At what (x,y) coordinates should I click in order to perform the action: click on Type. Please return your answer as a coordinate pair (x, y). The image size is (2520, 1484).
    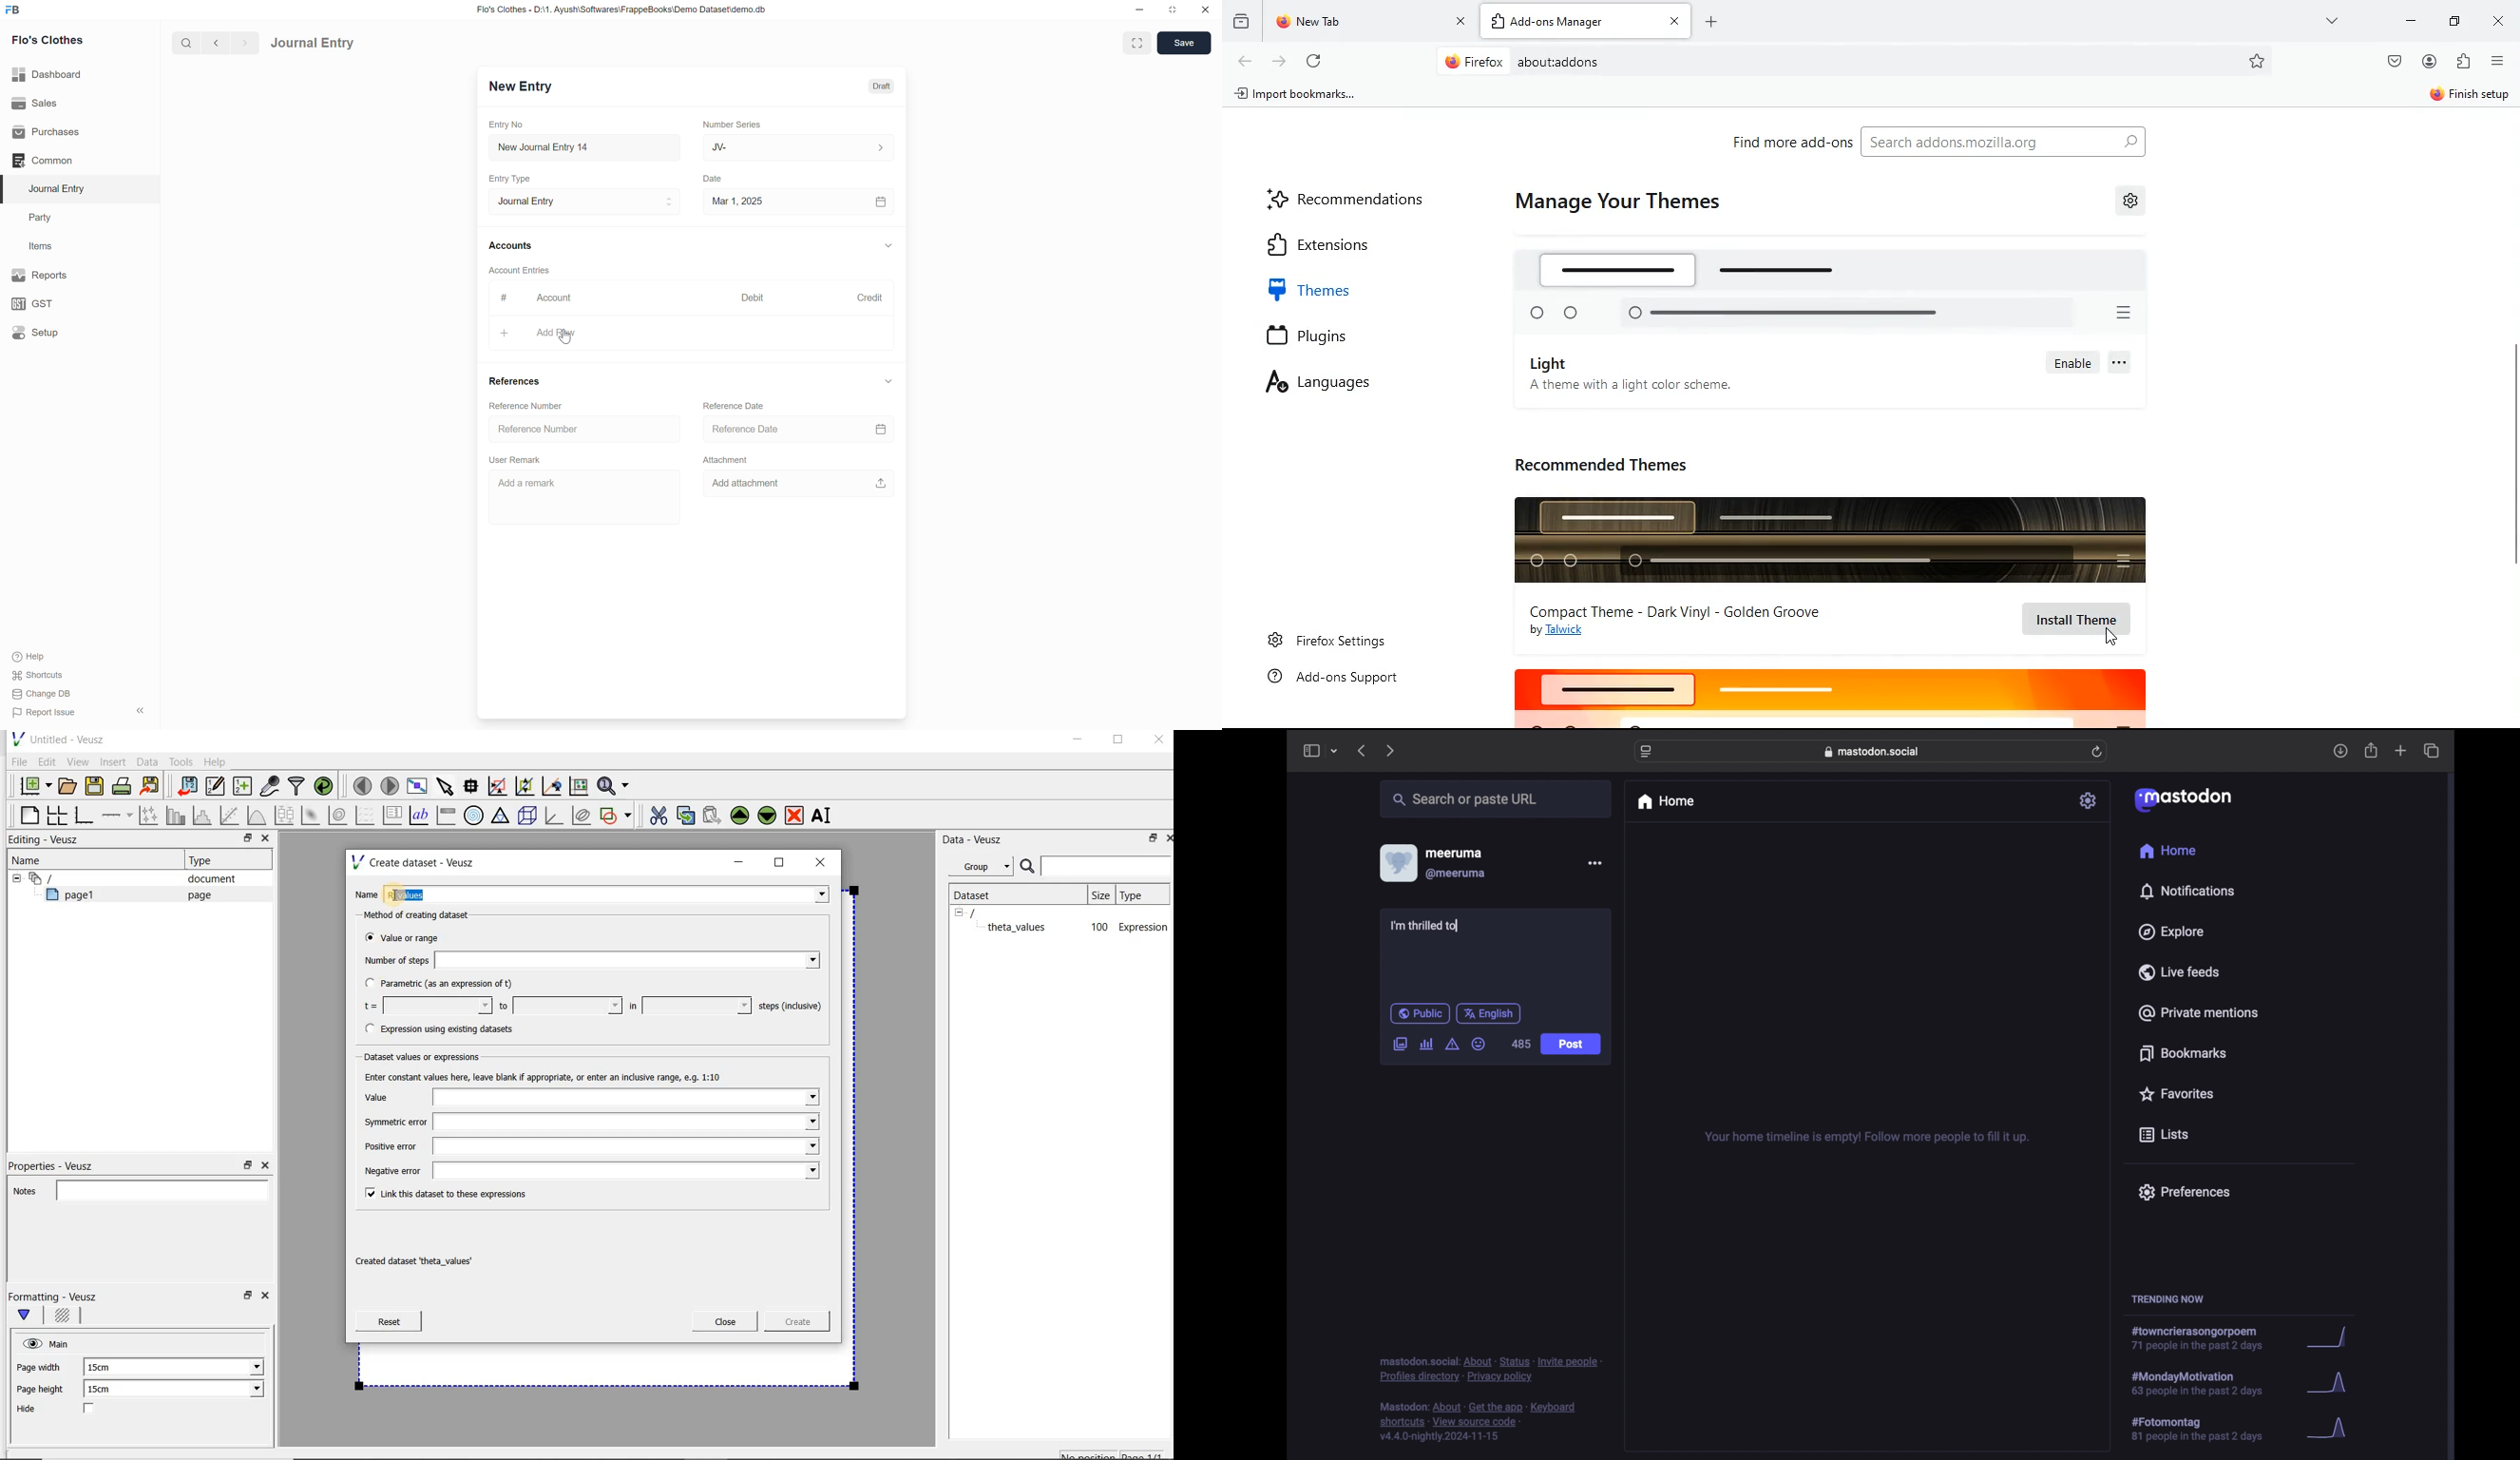
    Looking at the image, I should click on (1141, 894).